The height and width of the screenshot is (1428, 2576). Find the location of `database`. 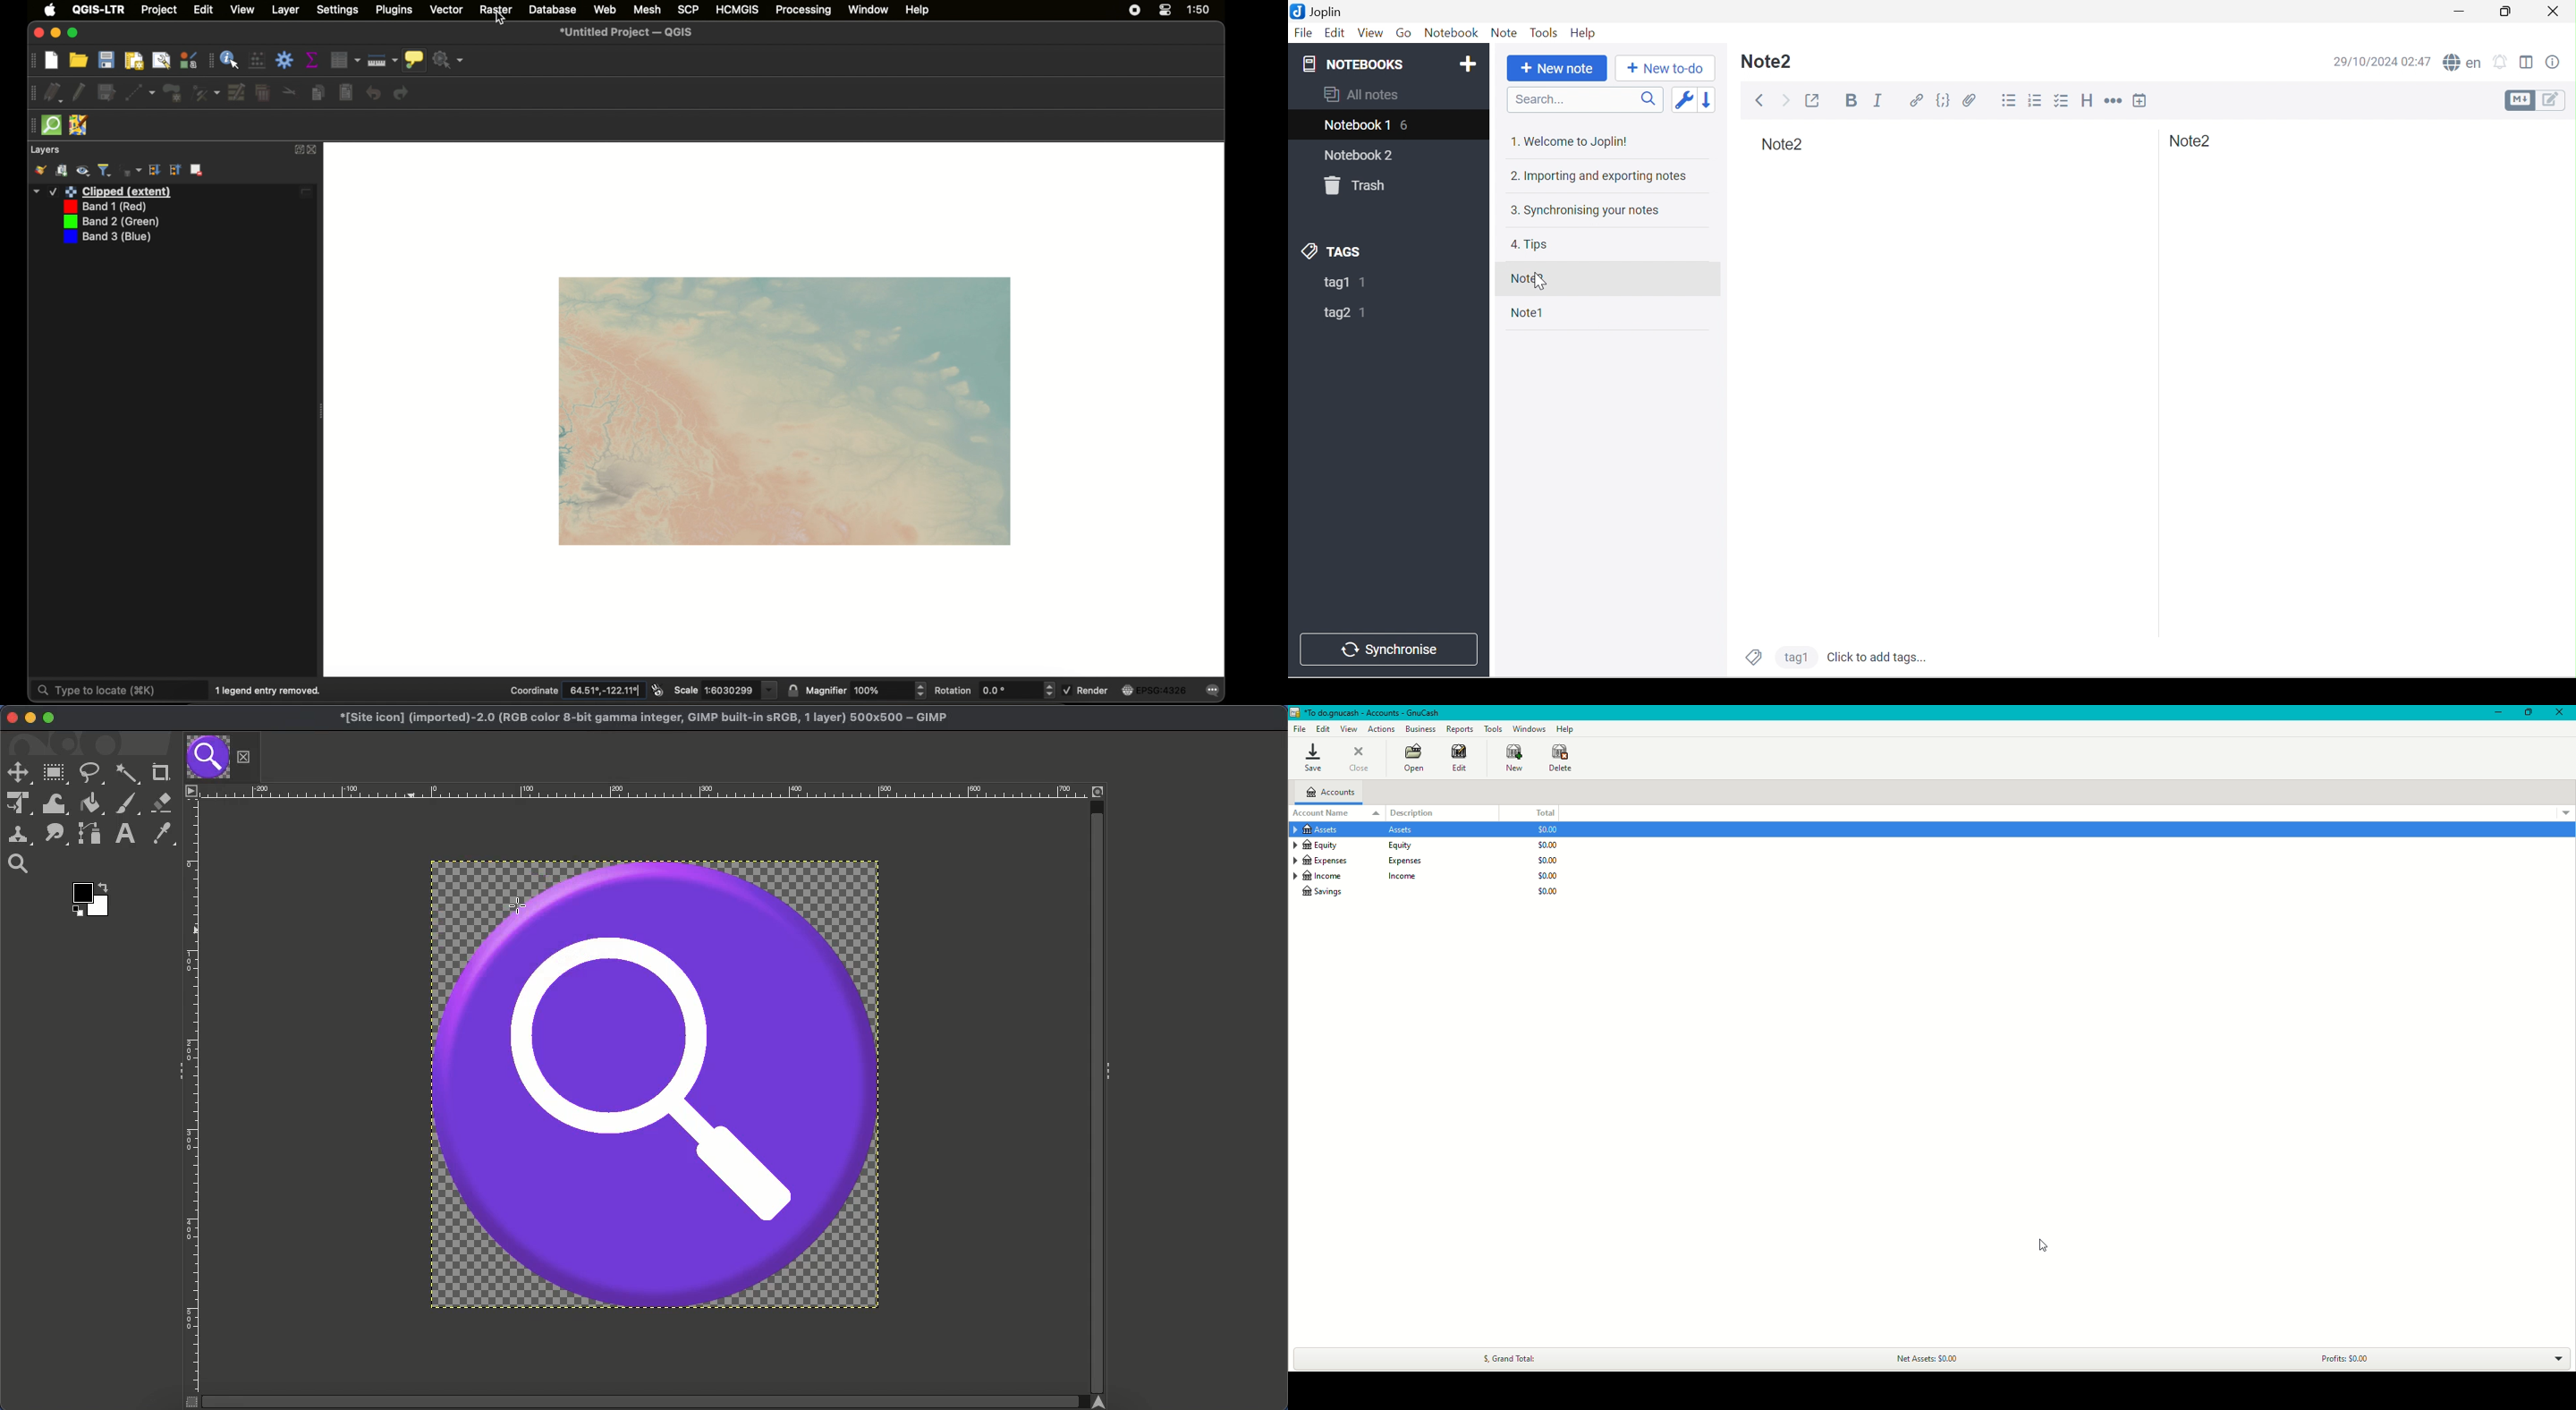

database is located at coordinates (553, 10).